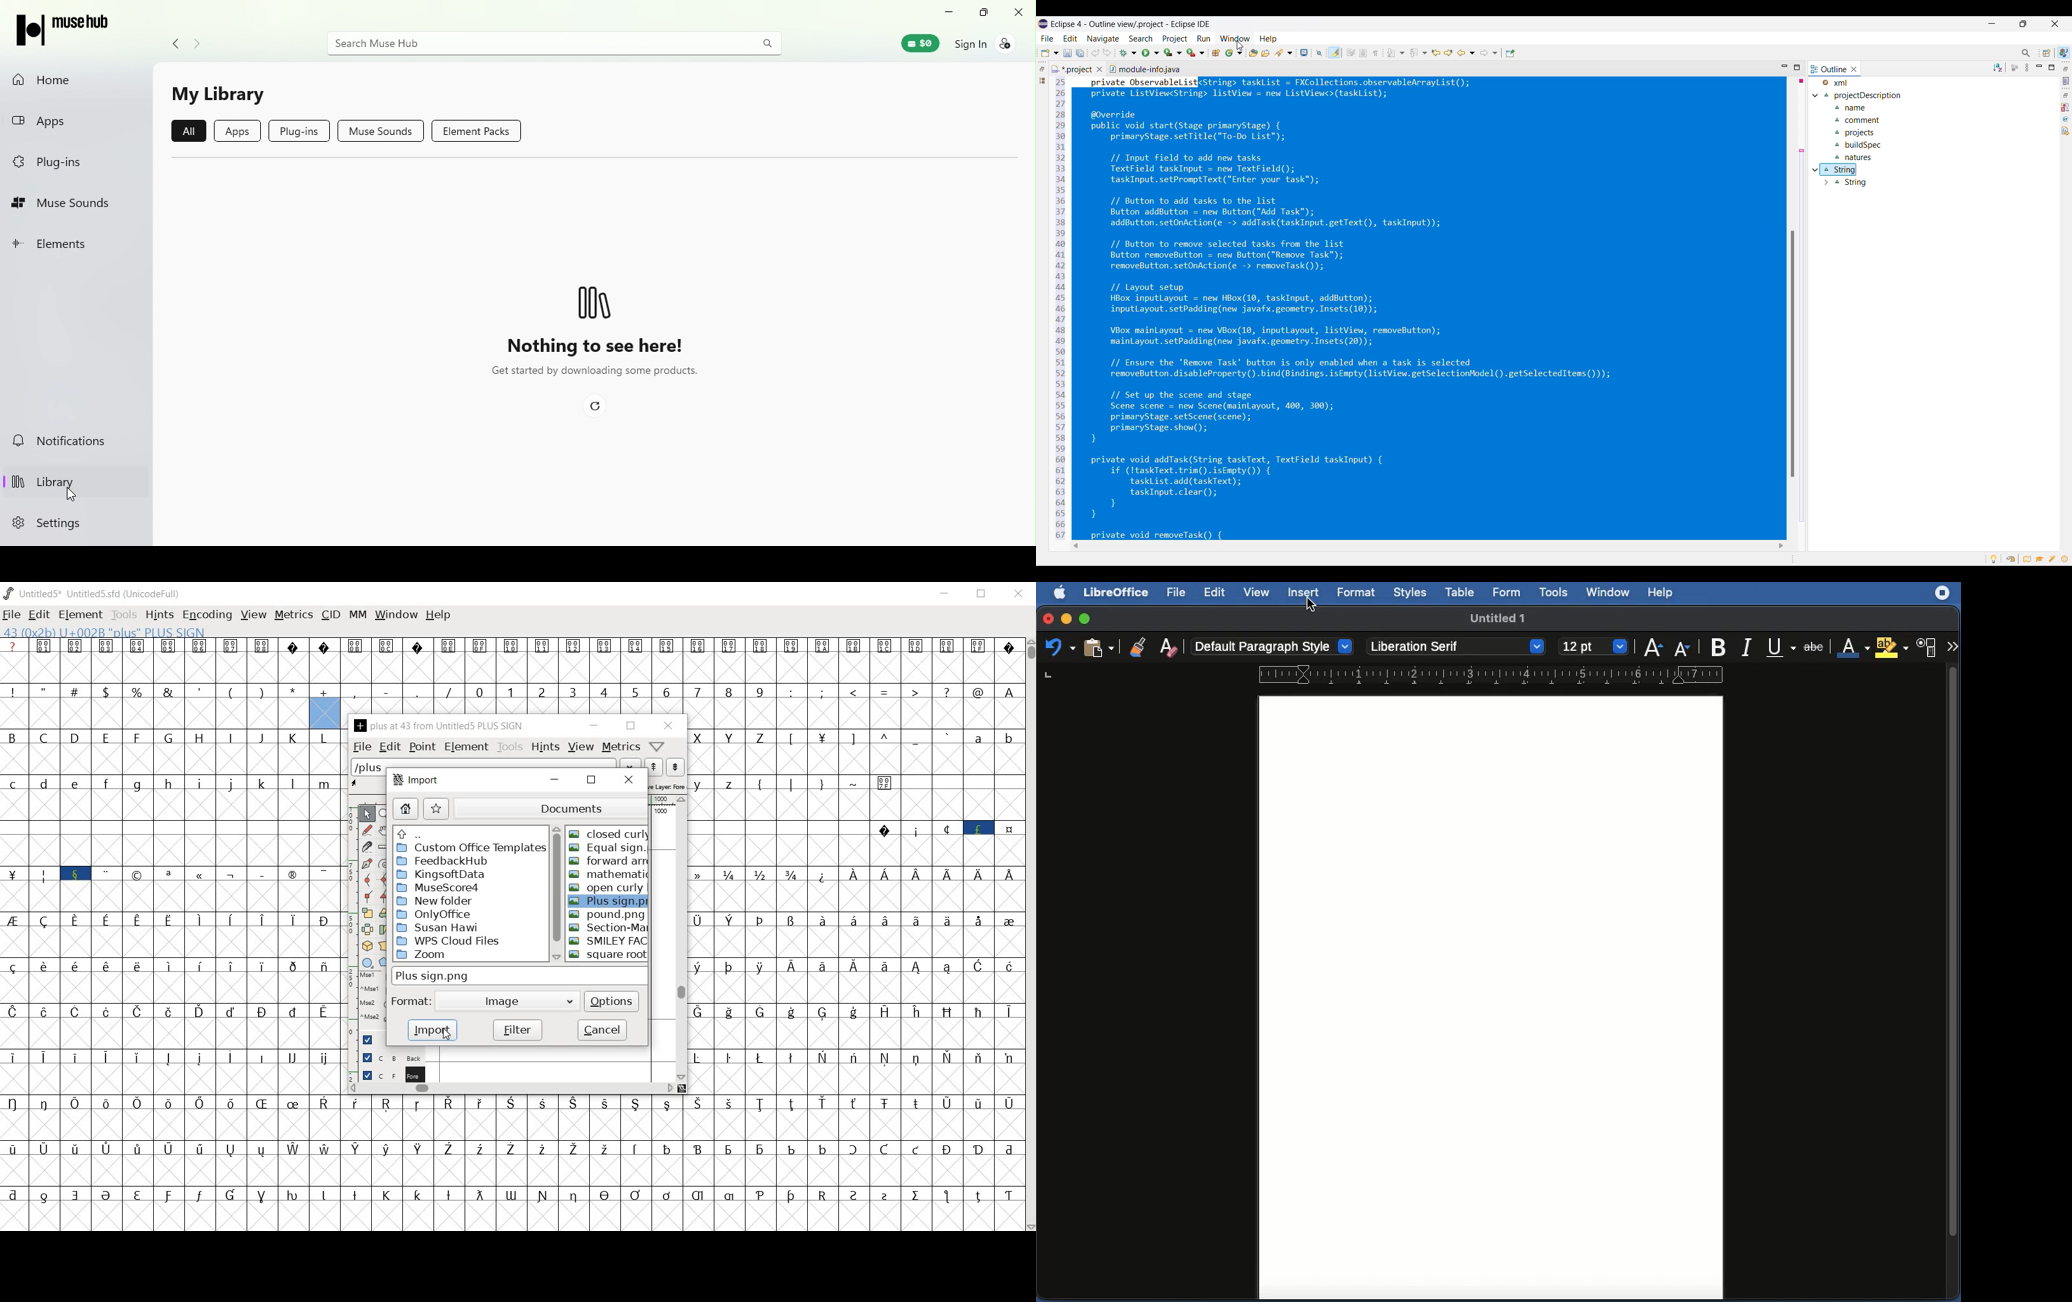 The height and width of the screenshot is (1316, 2072). What do you see at coordinates (1375, 53) in the screenshot?
I see `Show whitespace characters` at bounding box center [1375, 53].